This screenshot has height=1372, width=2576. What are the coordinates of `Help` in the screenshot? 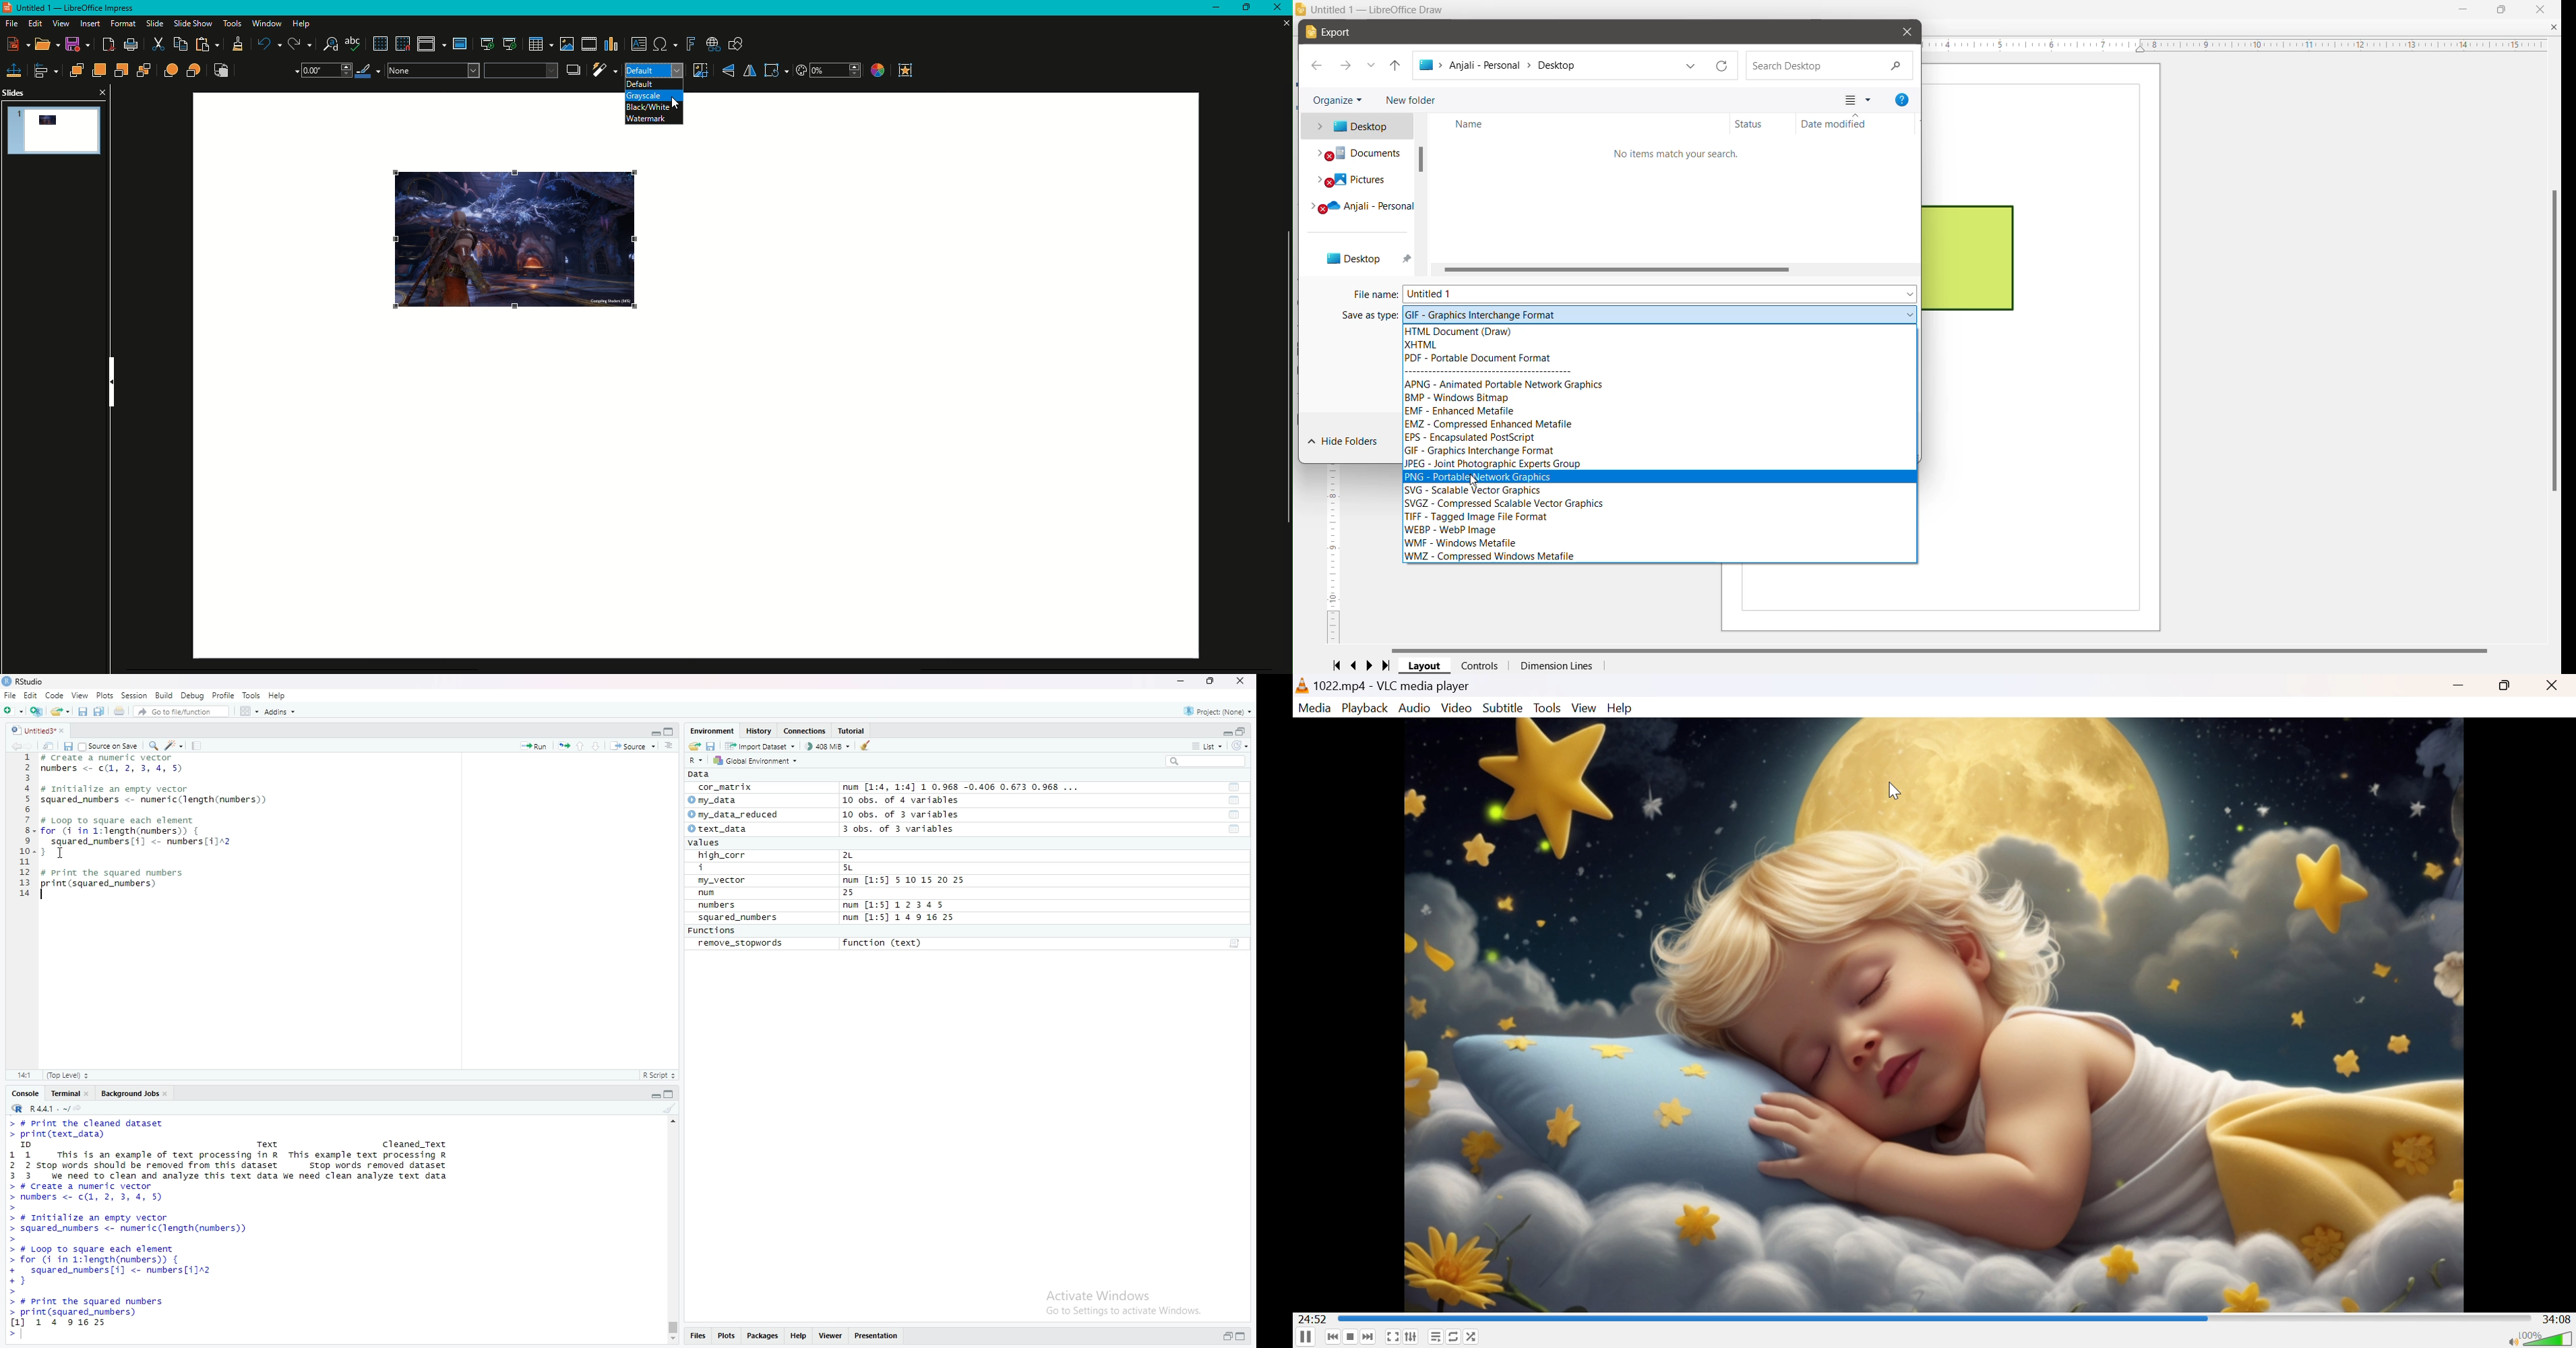 It's located at (277, 695).